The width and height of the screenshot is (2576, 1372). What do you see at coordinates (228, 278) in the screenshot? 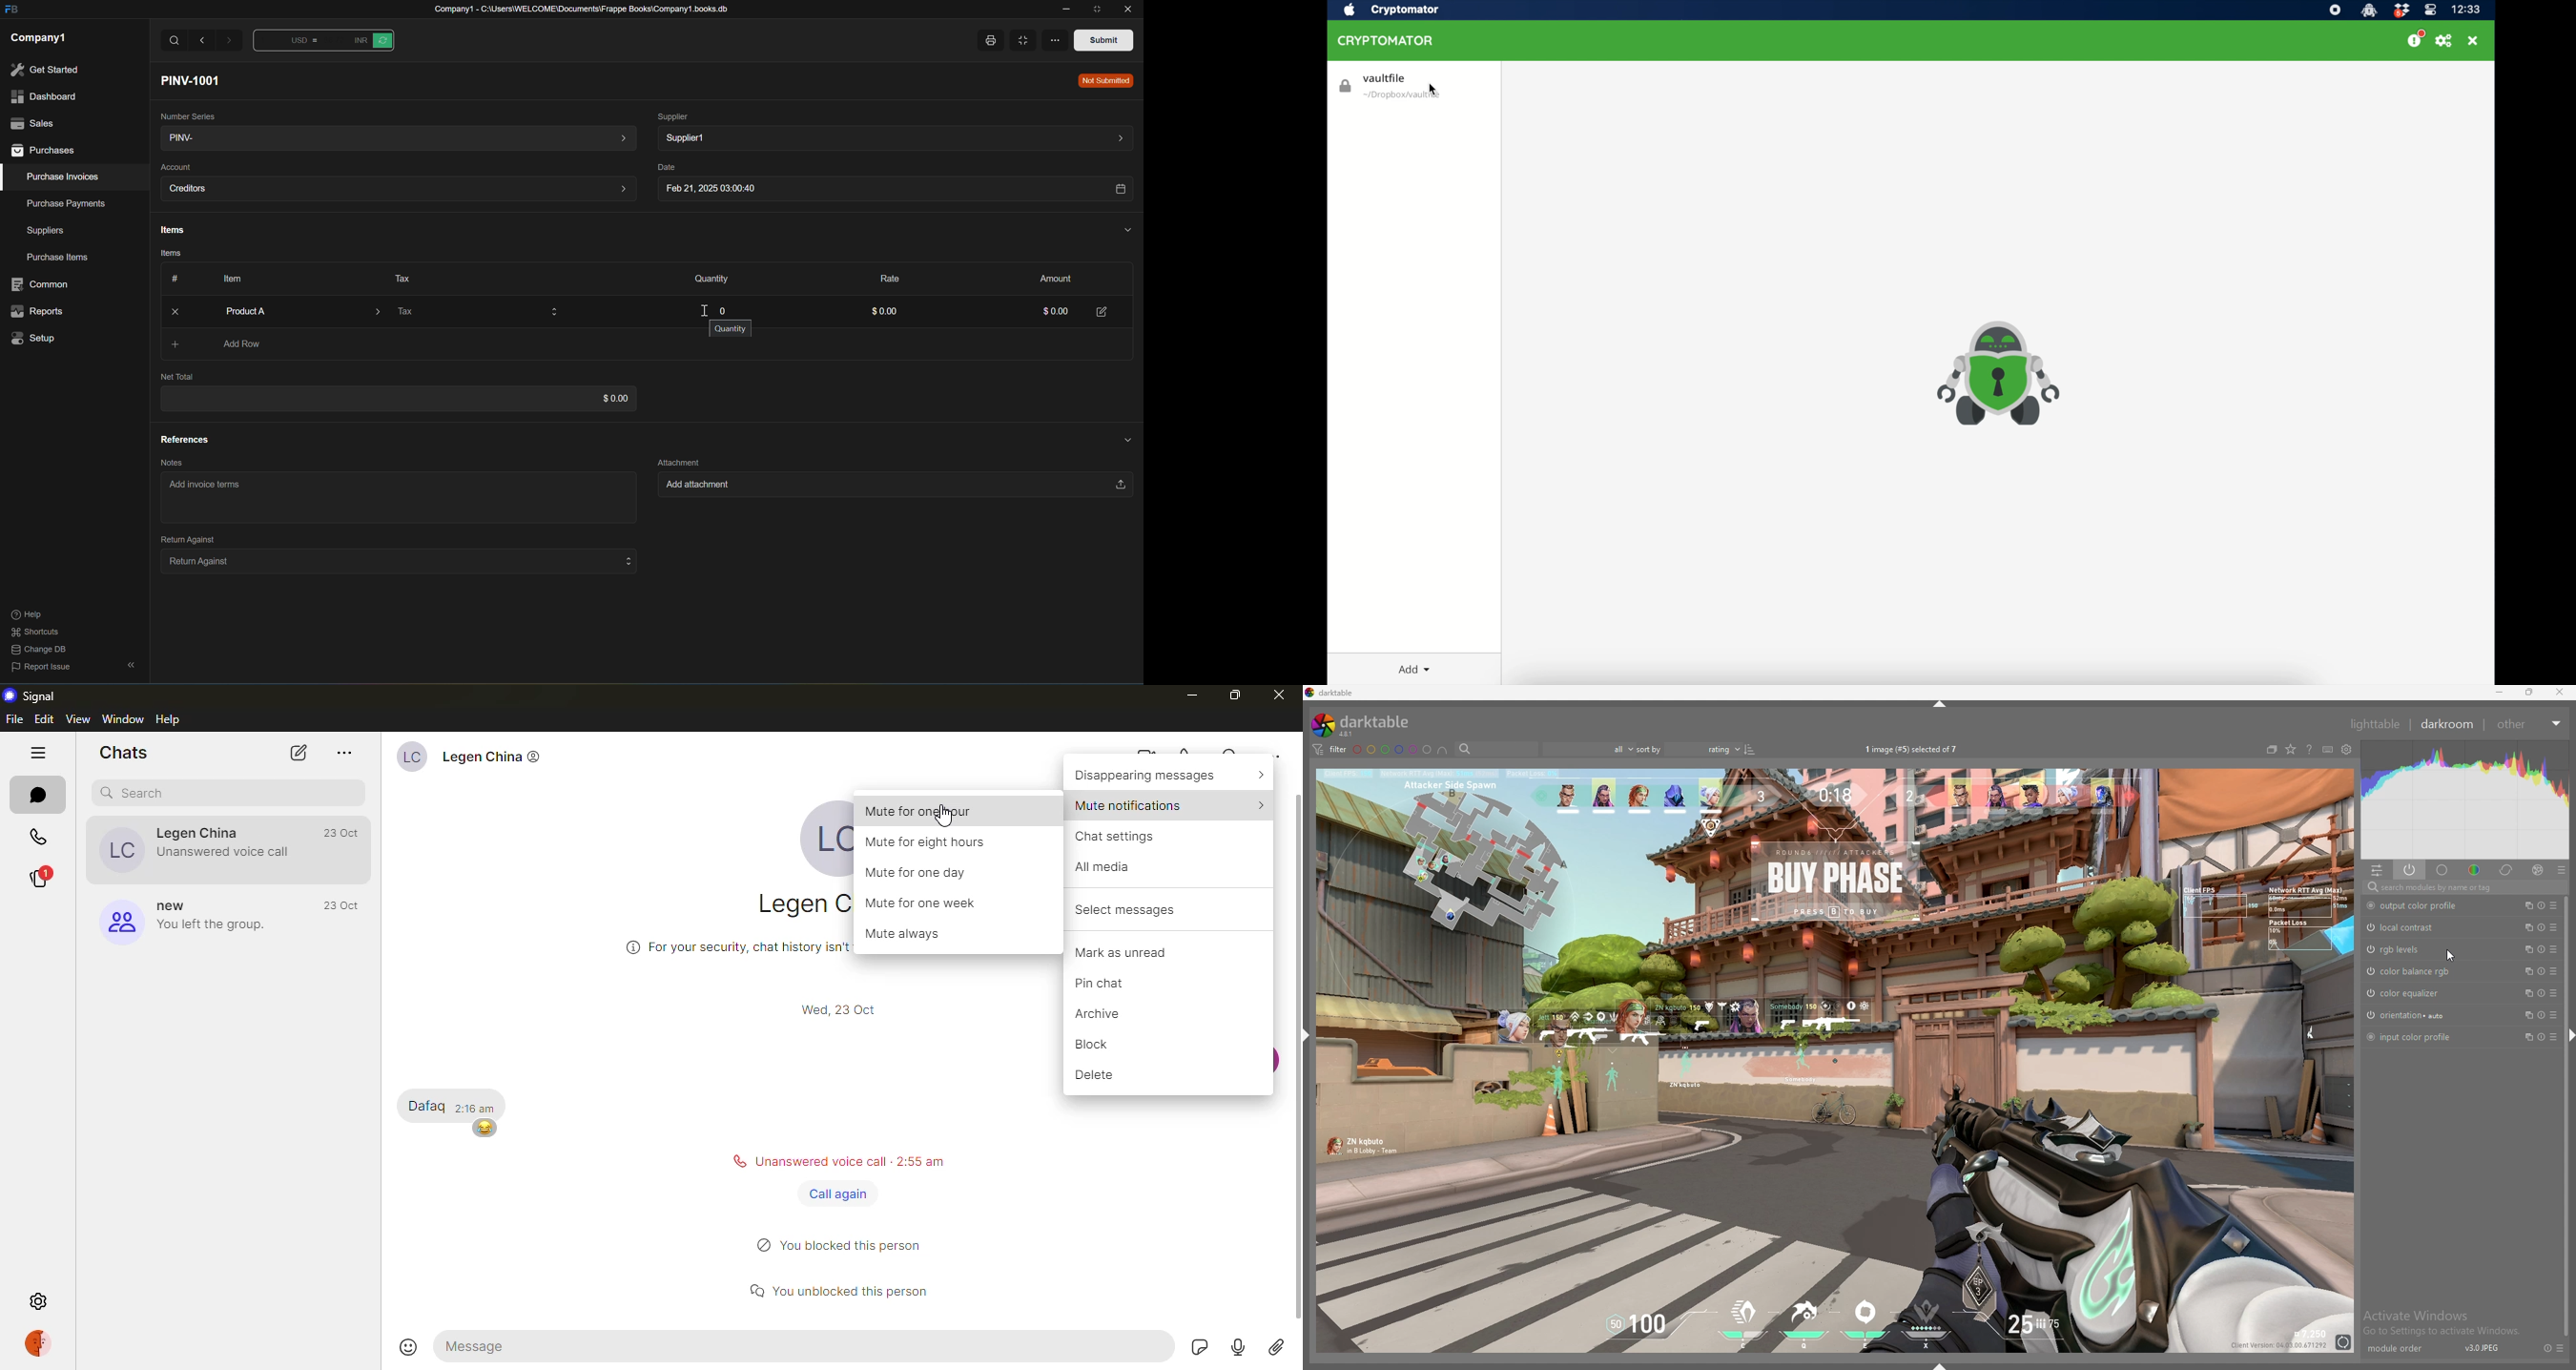
I see `Item` at bounding box center [228, 278].